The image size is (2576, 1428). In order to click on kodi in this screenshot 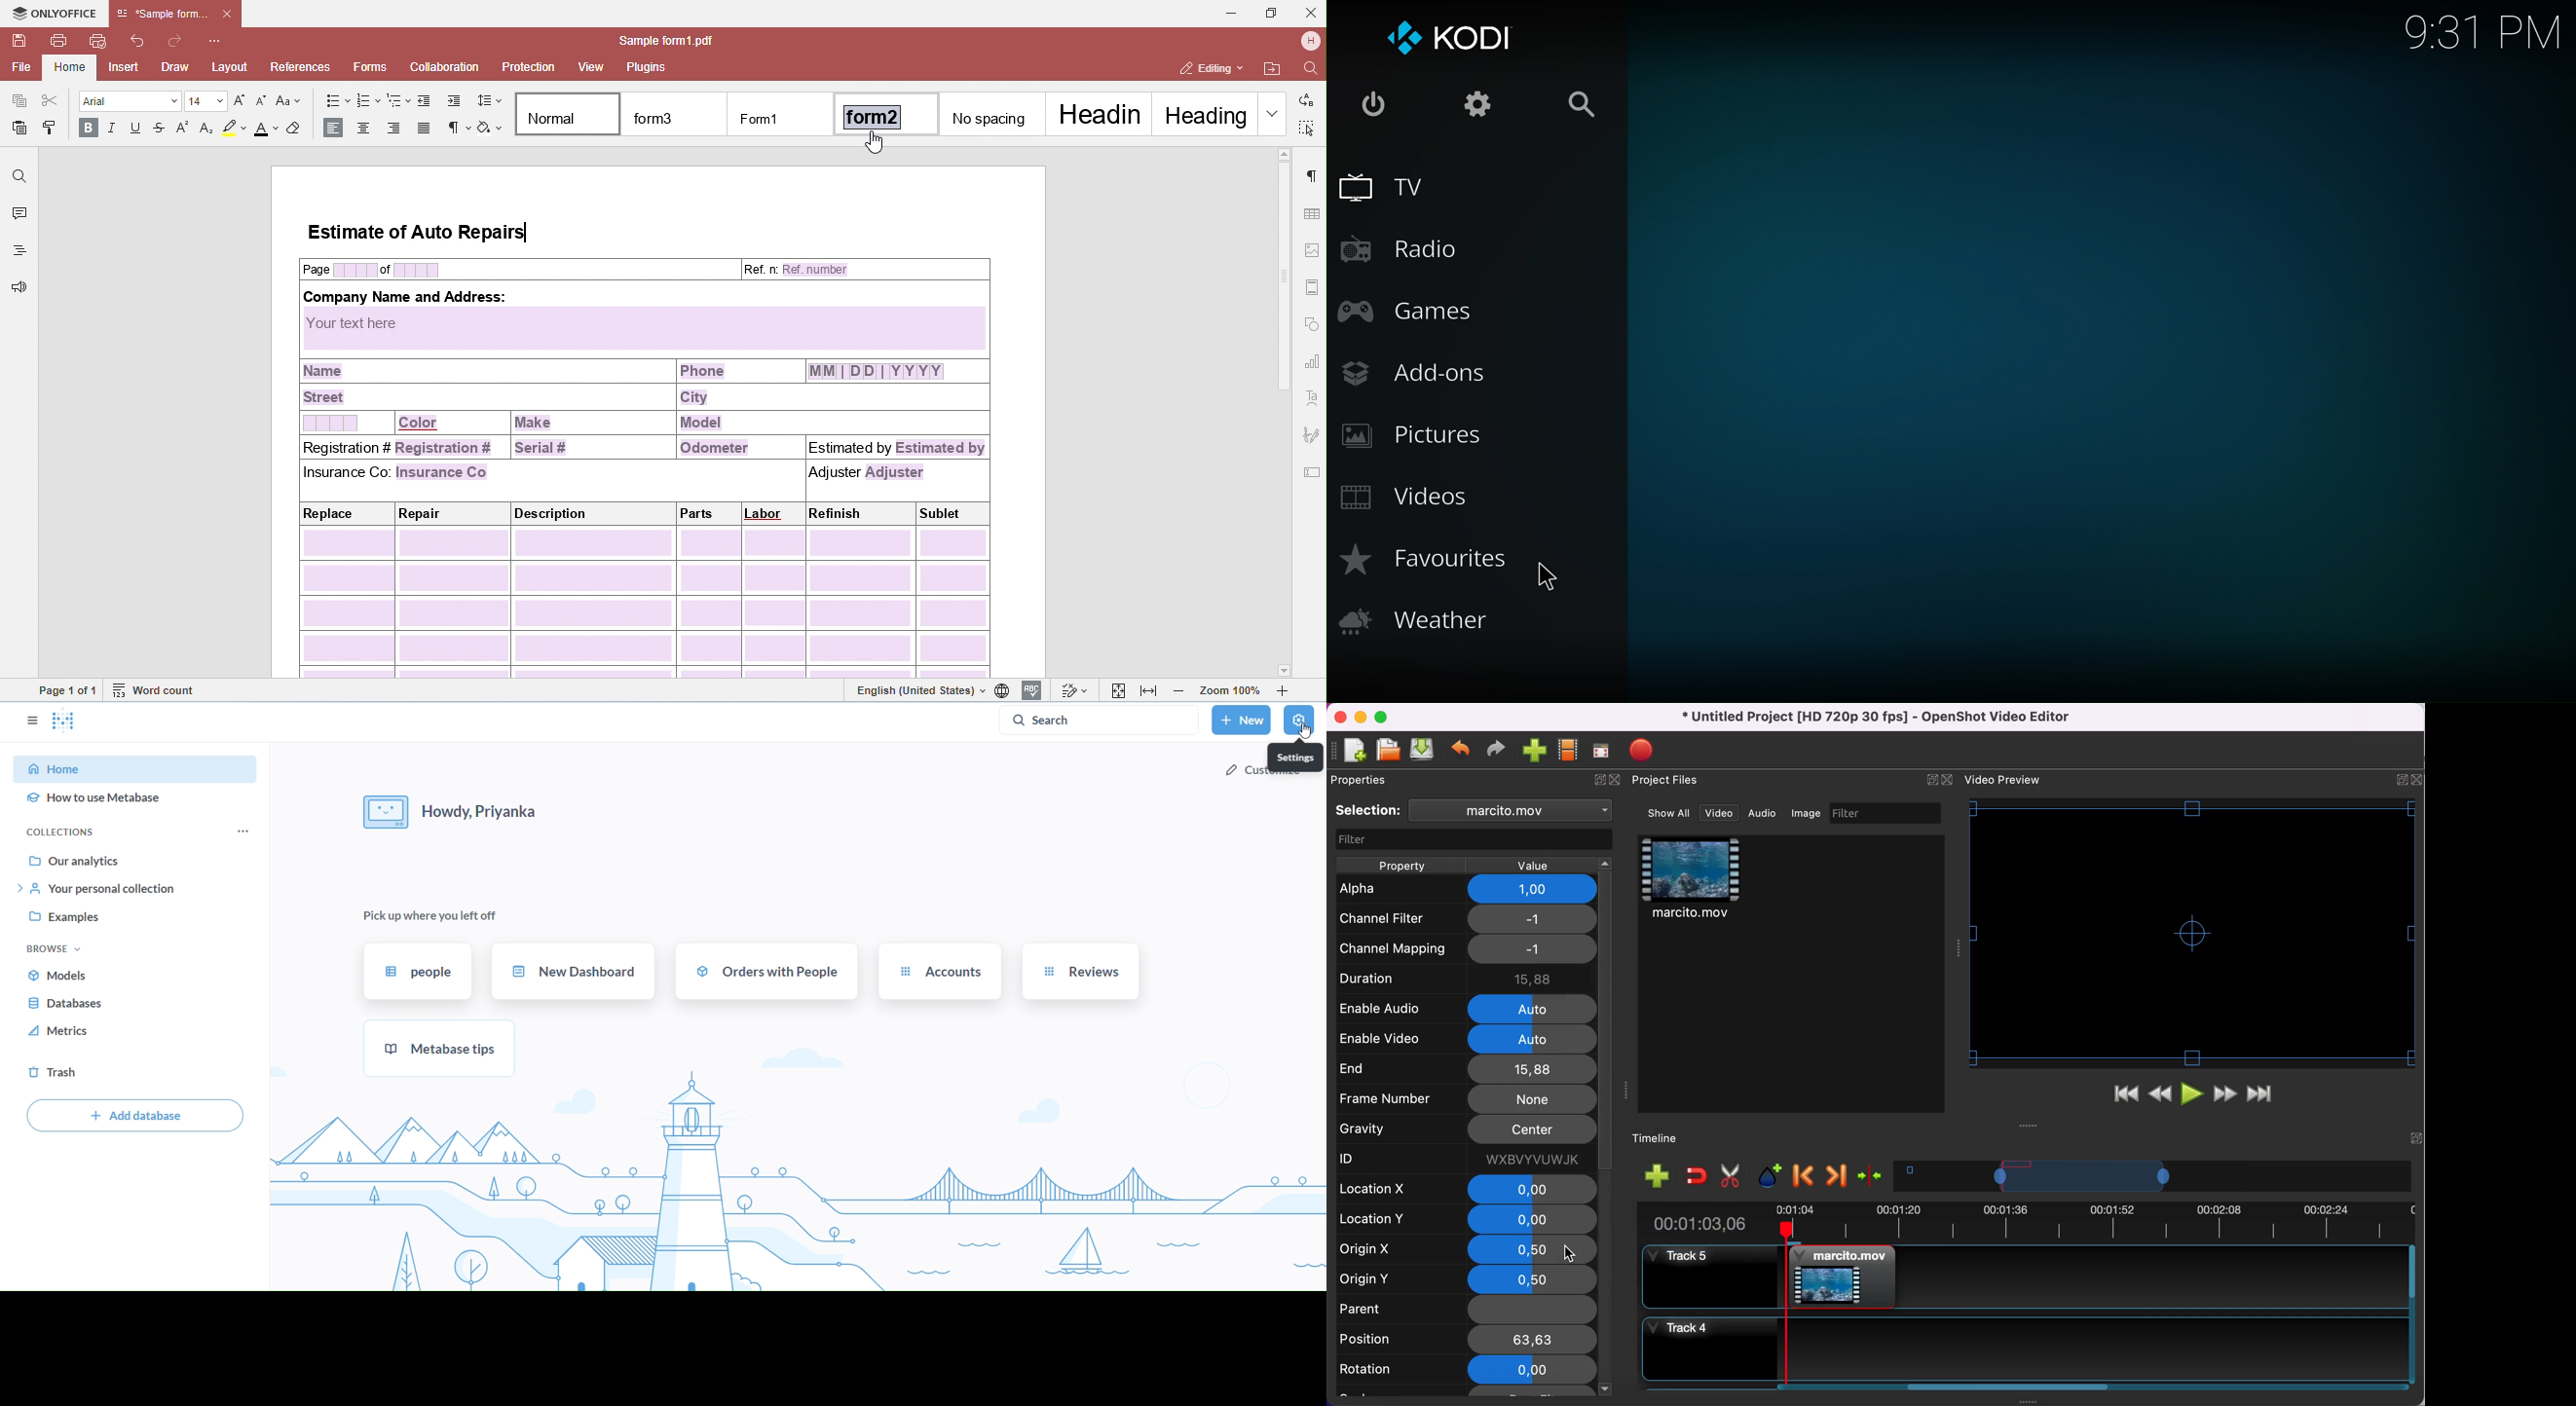, I will do `click(1447, 42)`.